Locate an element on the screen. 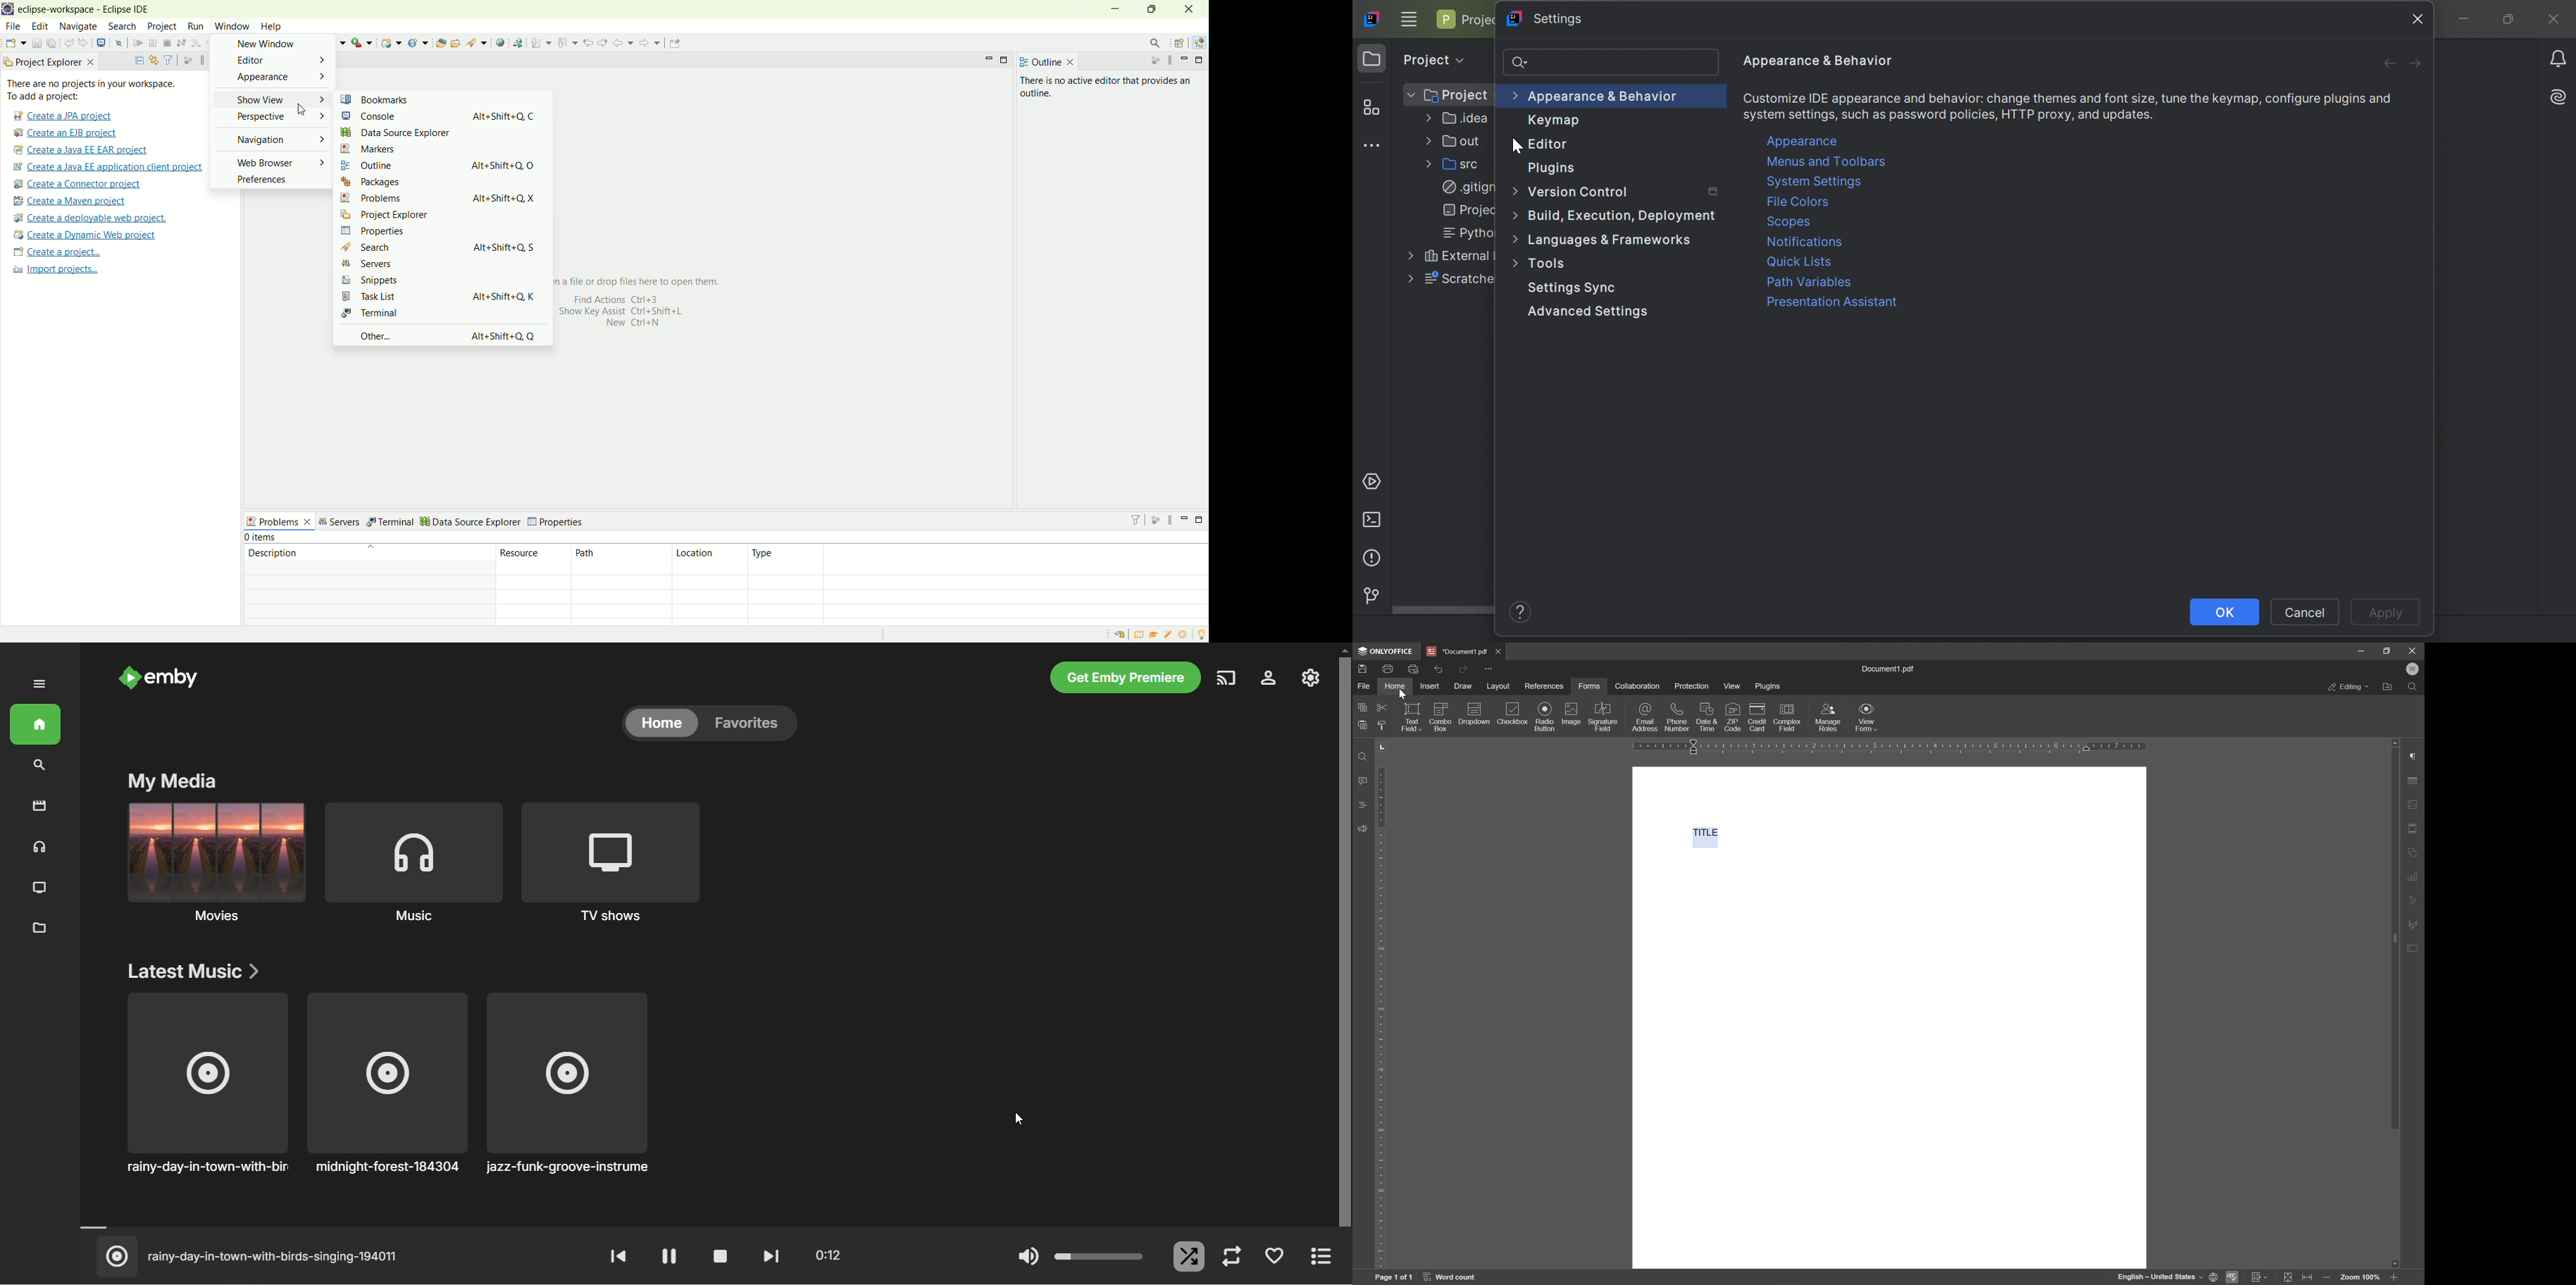  Close is located at coordinates (2418, 19).